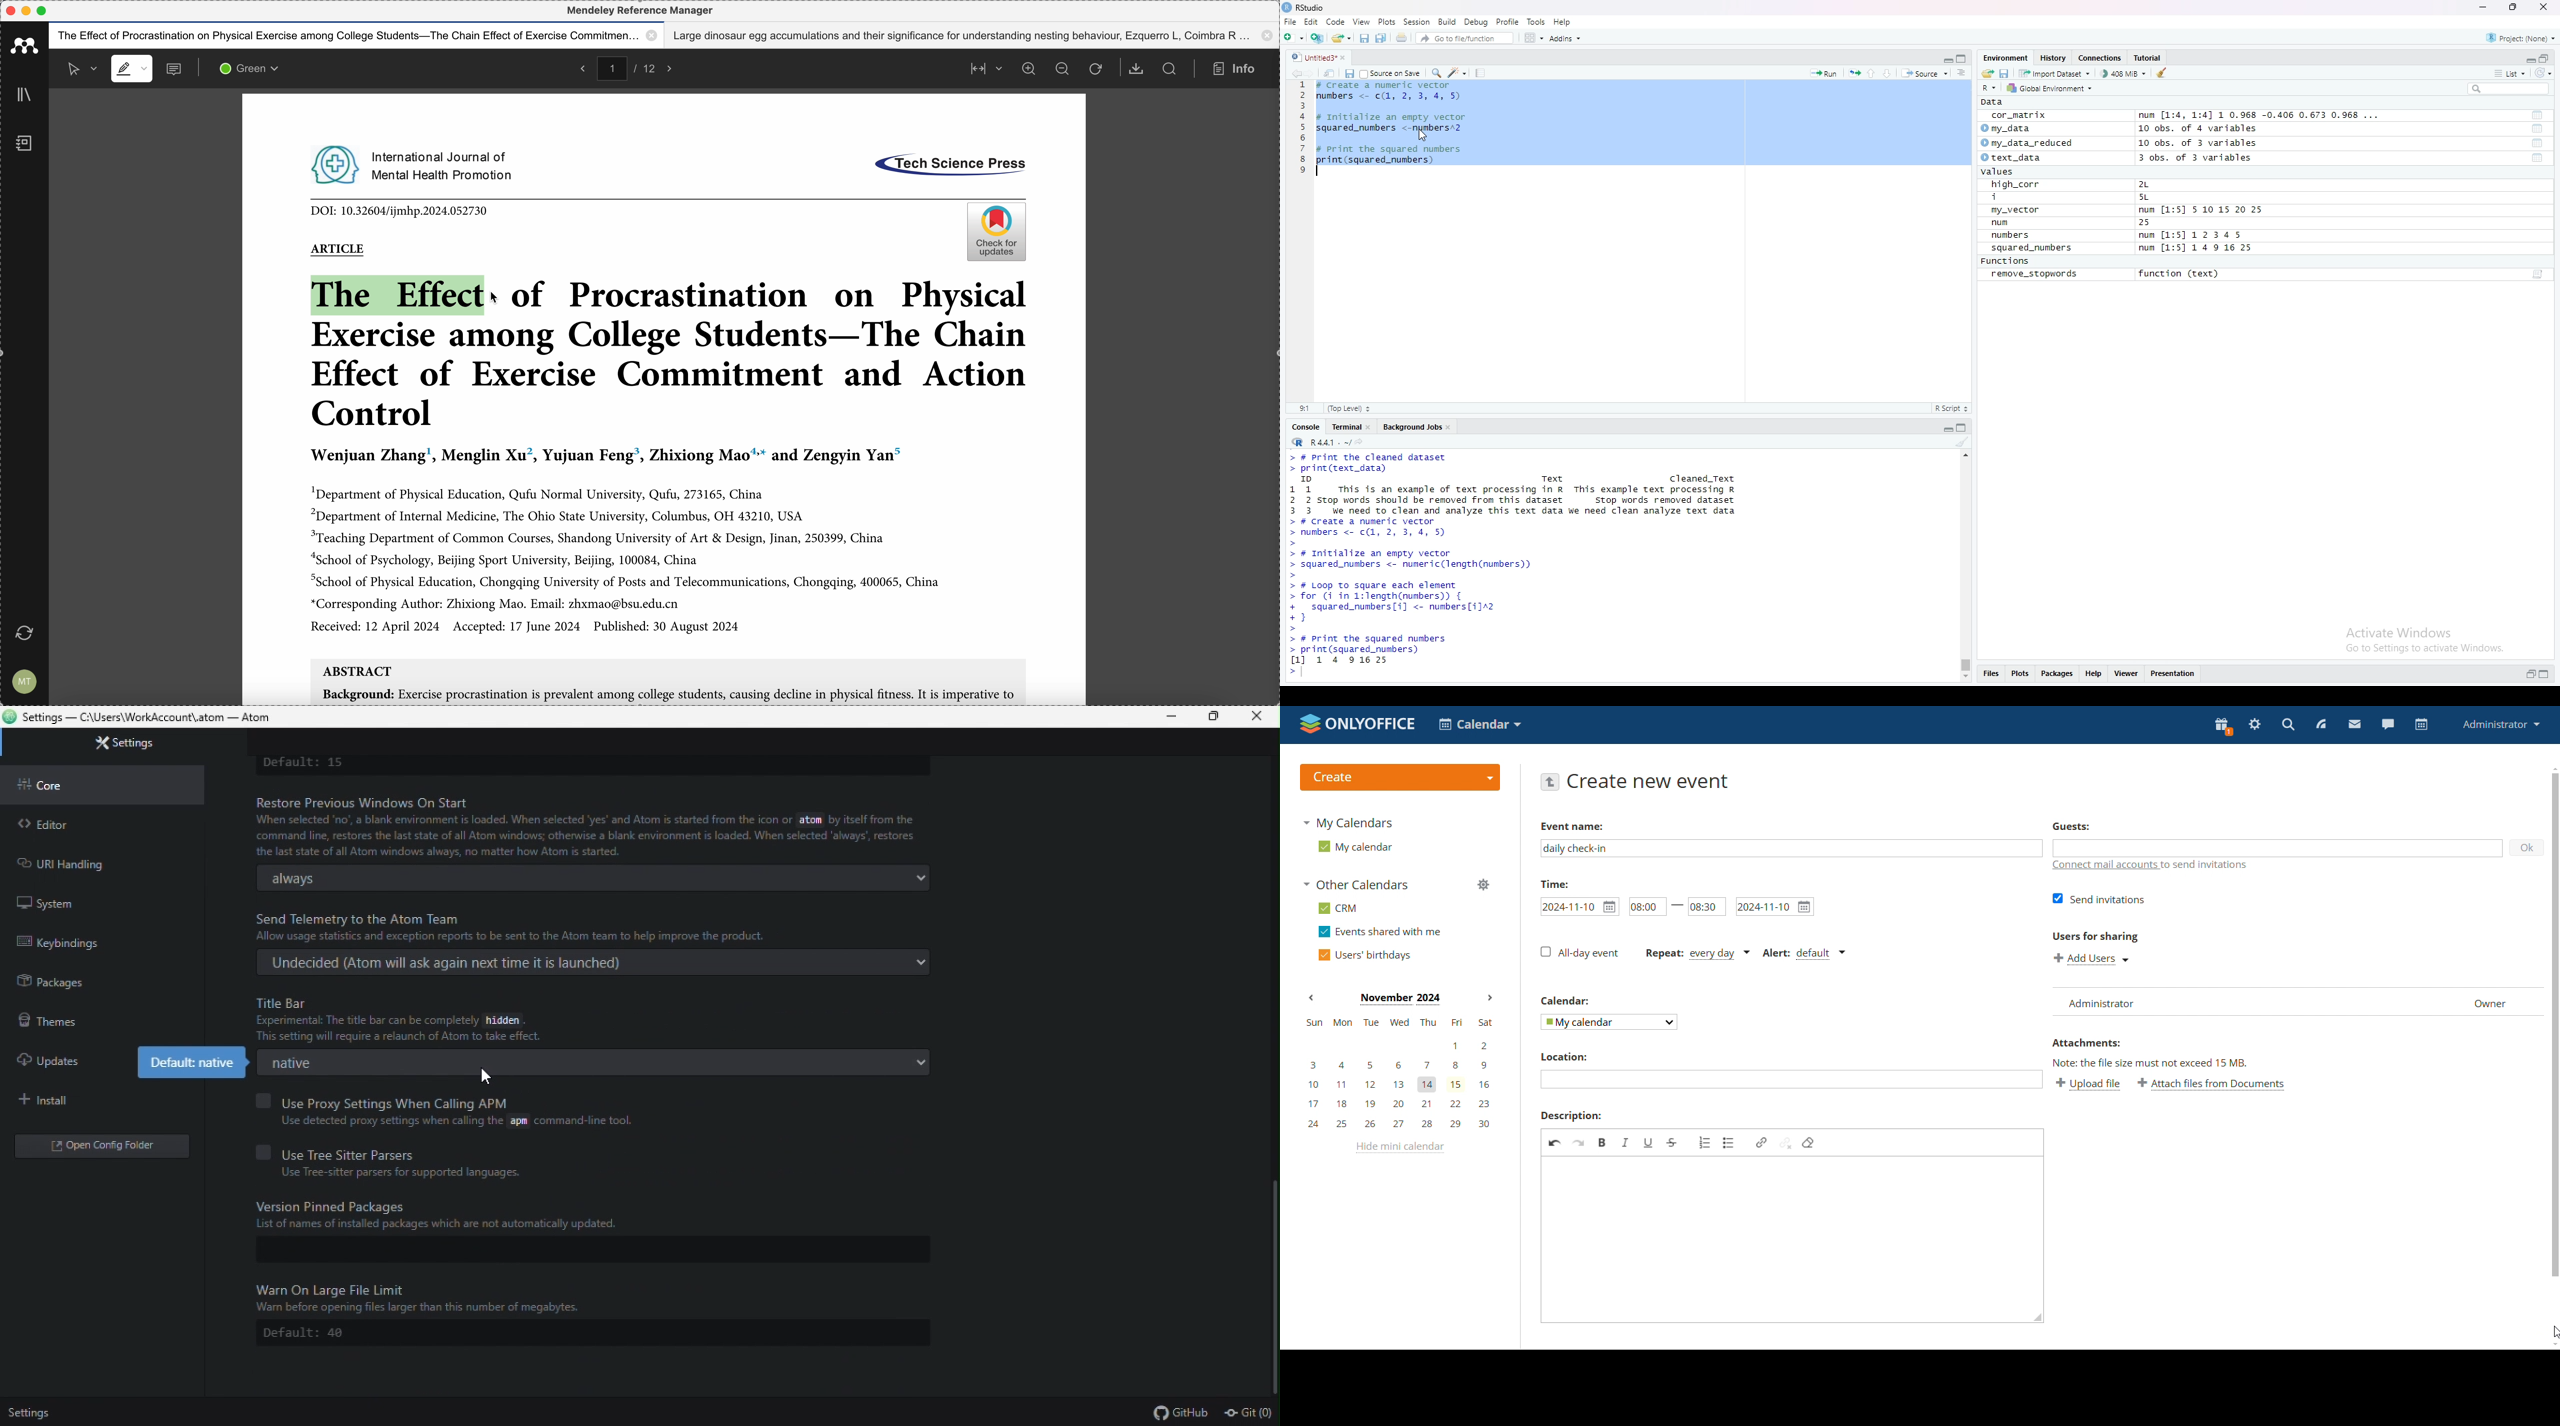 The image size is (2576, 1428). I want to click on num, so click(2015, 223).